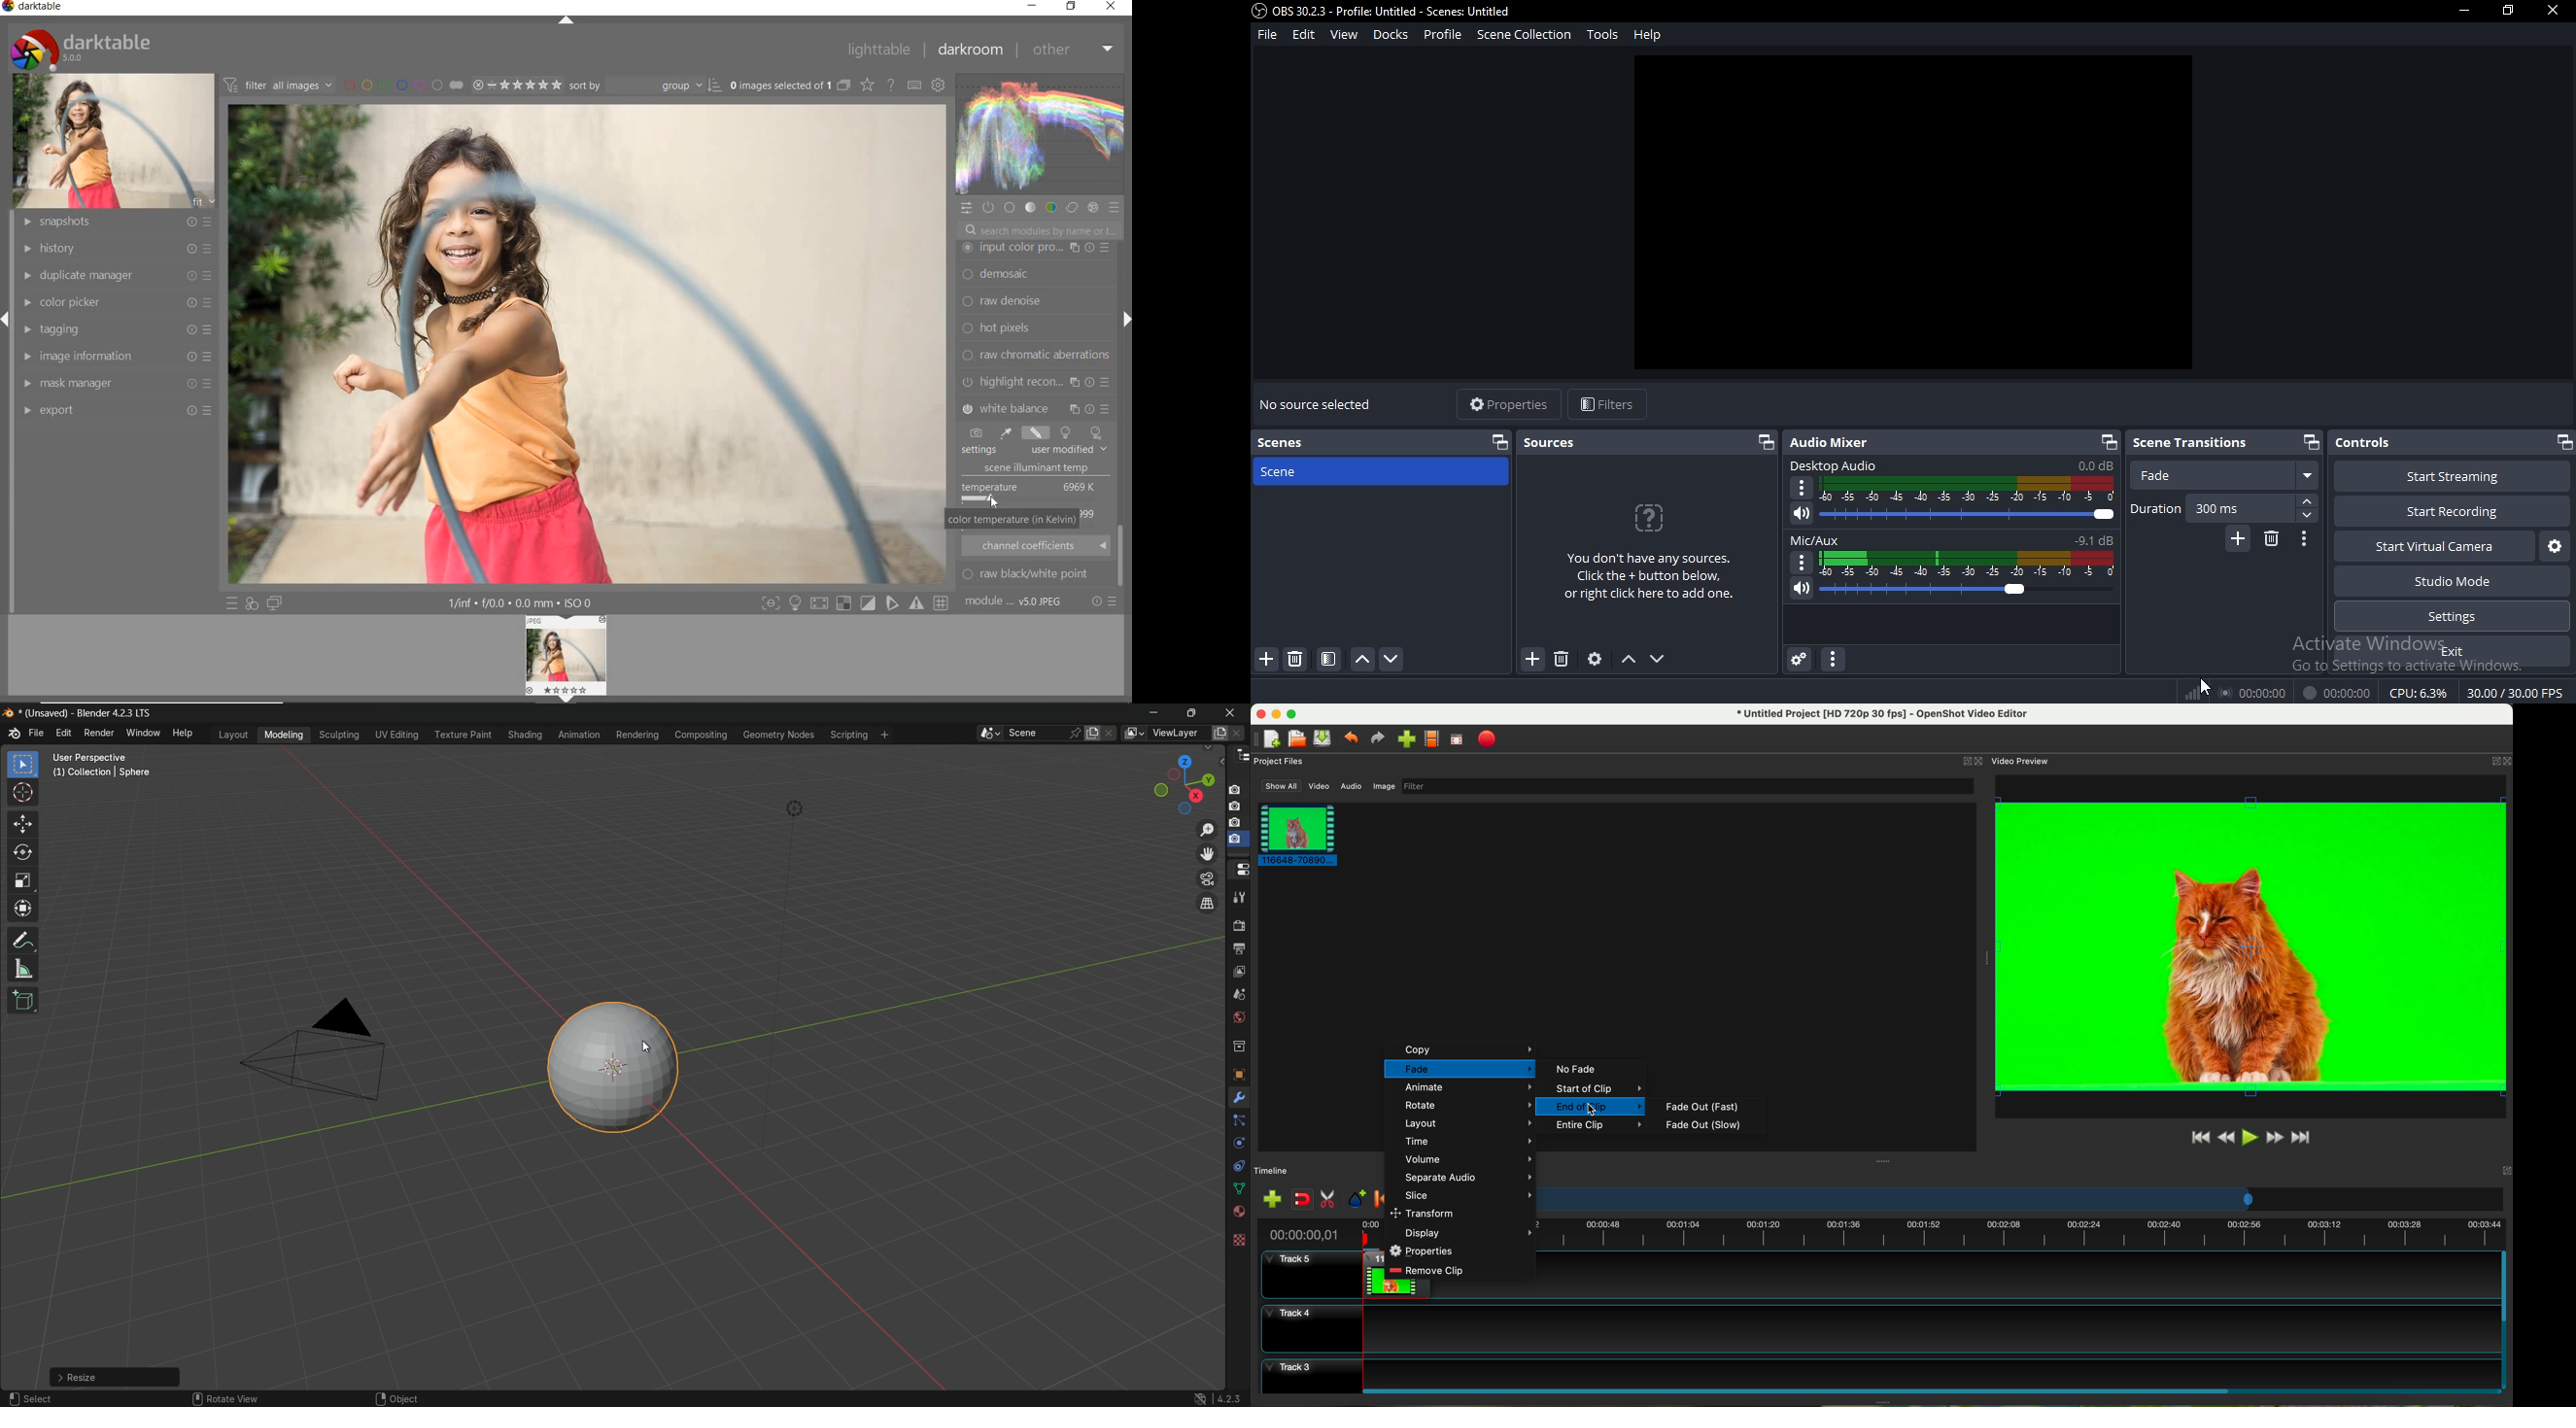 This screenshot has height=1428, width=2576. Describe the element at coordinates (2457, 651) in the screenshot. I see `exit` at that location.